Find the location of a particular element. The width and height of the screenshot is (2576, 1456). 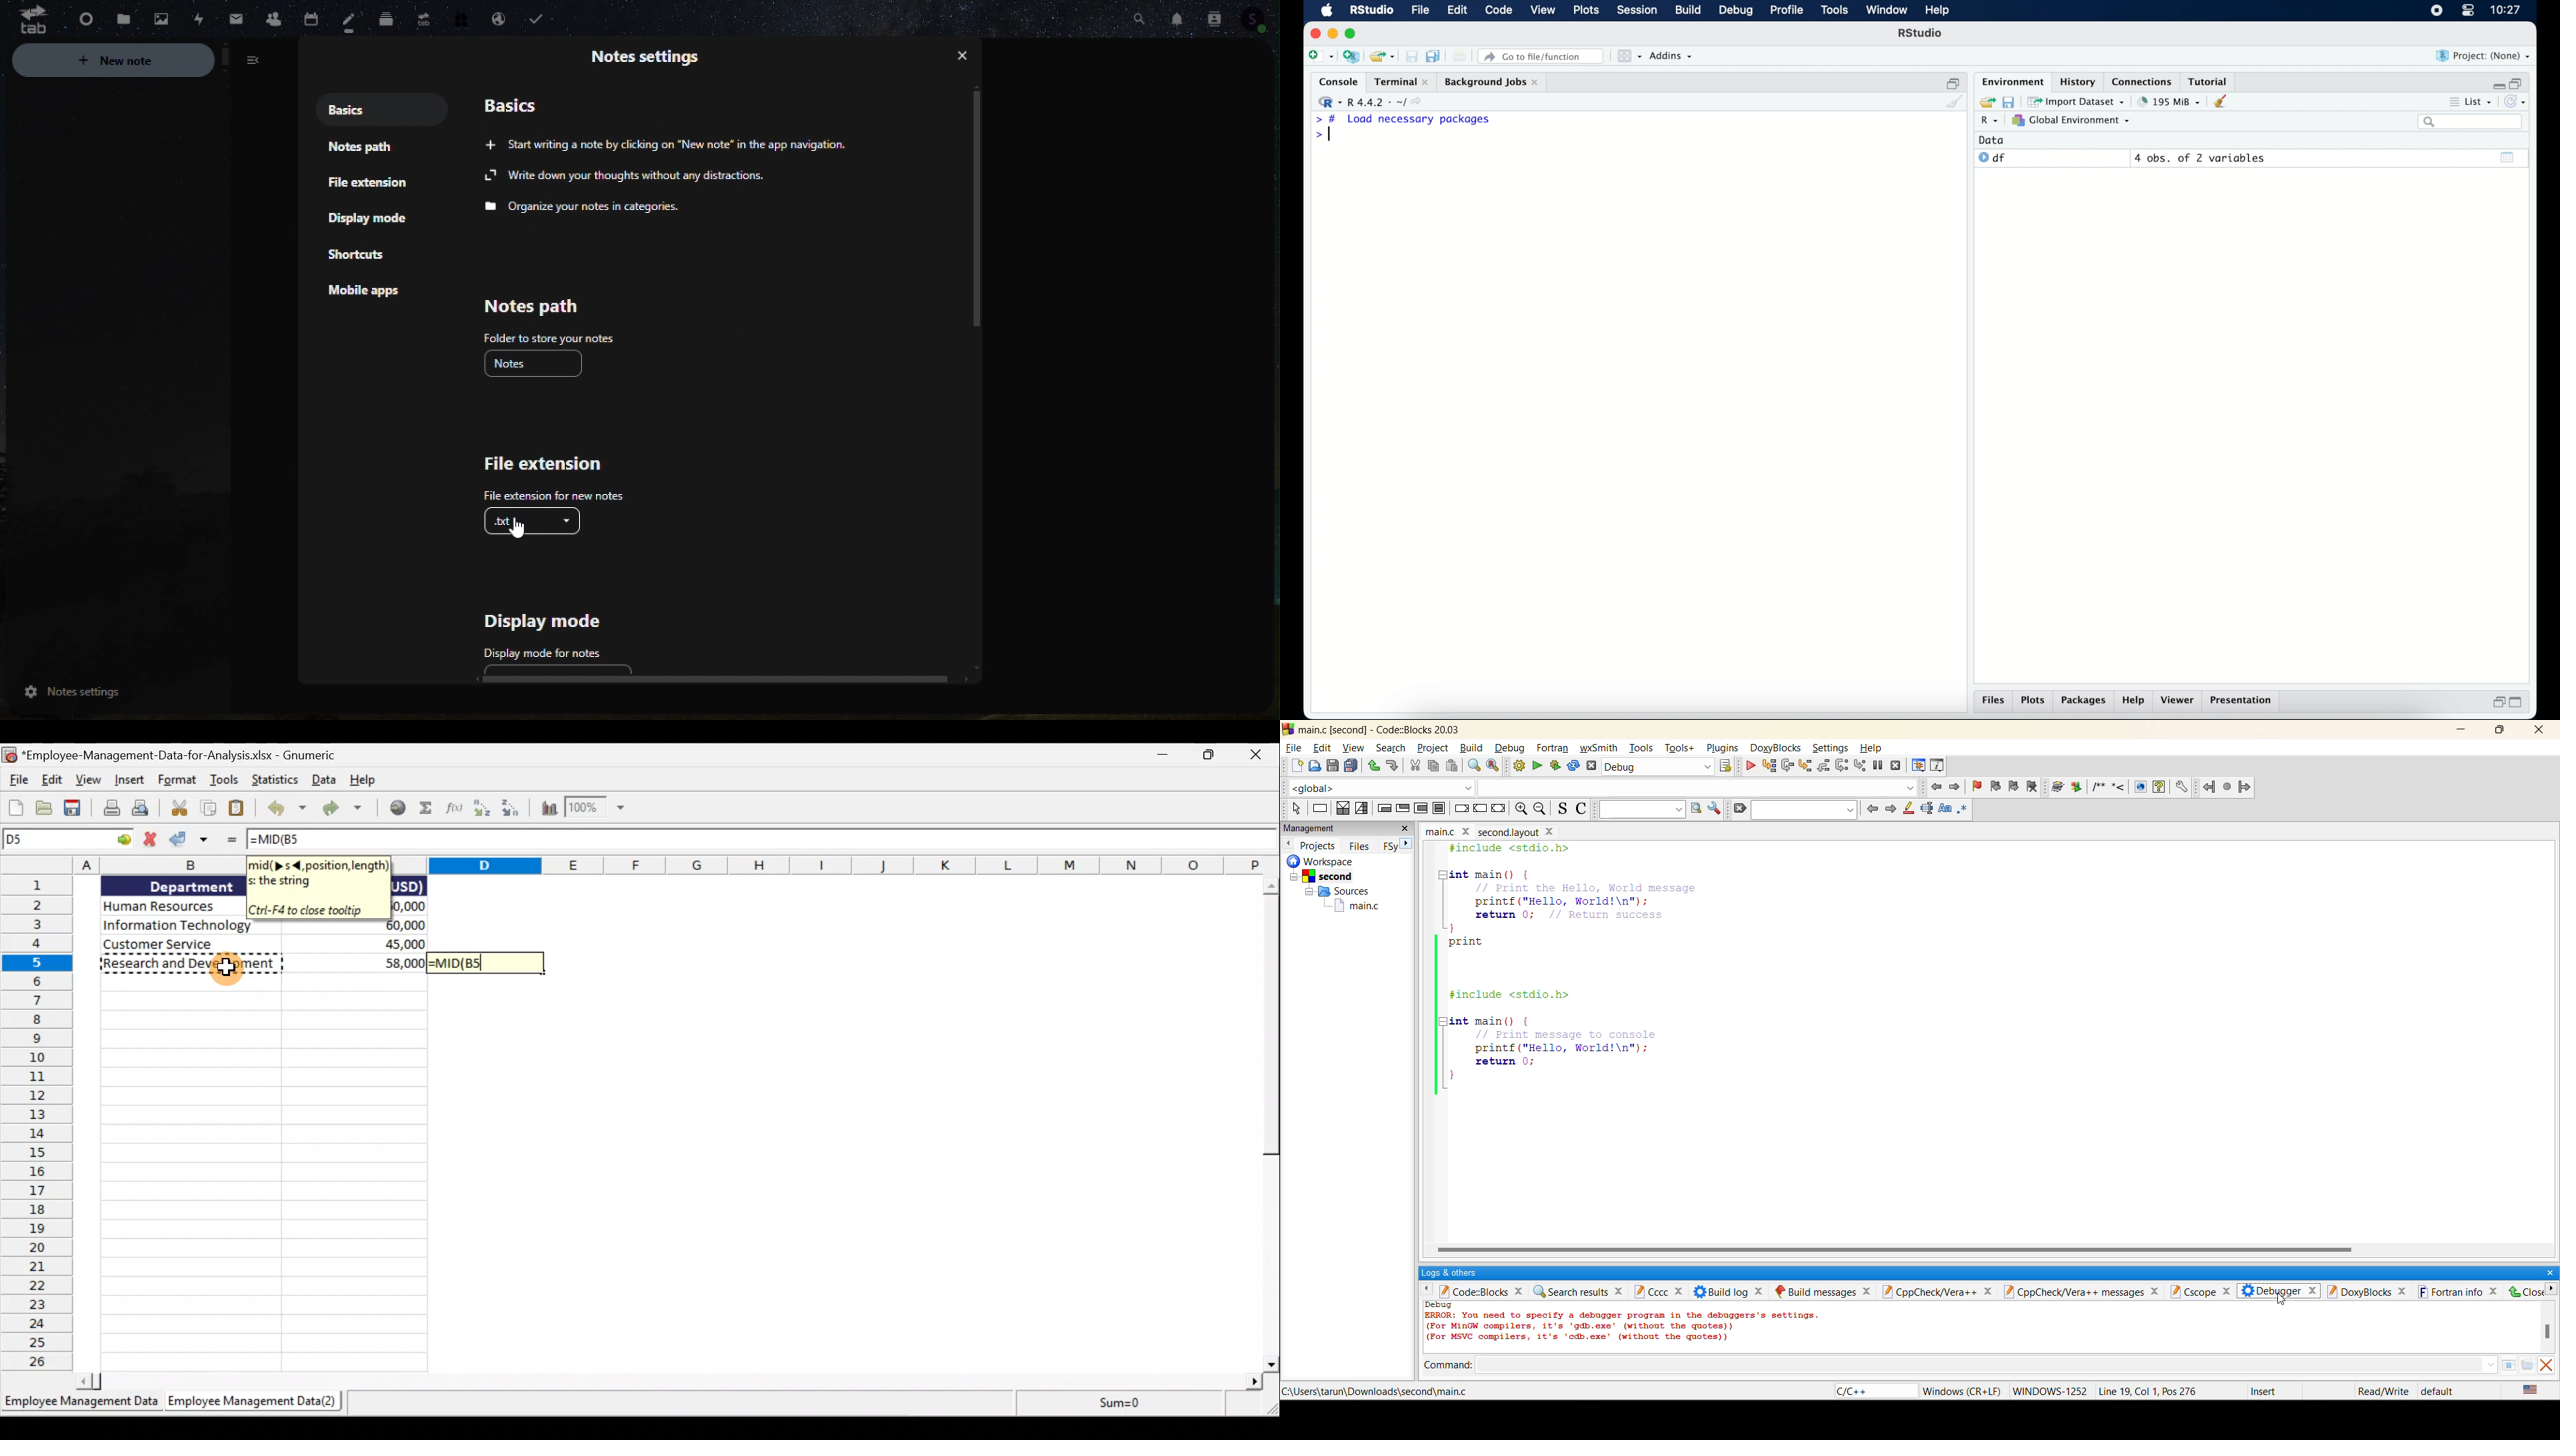

R Studio is located at coordinates (1921, 35).